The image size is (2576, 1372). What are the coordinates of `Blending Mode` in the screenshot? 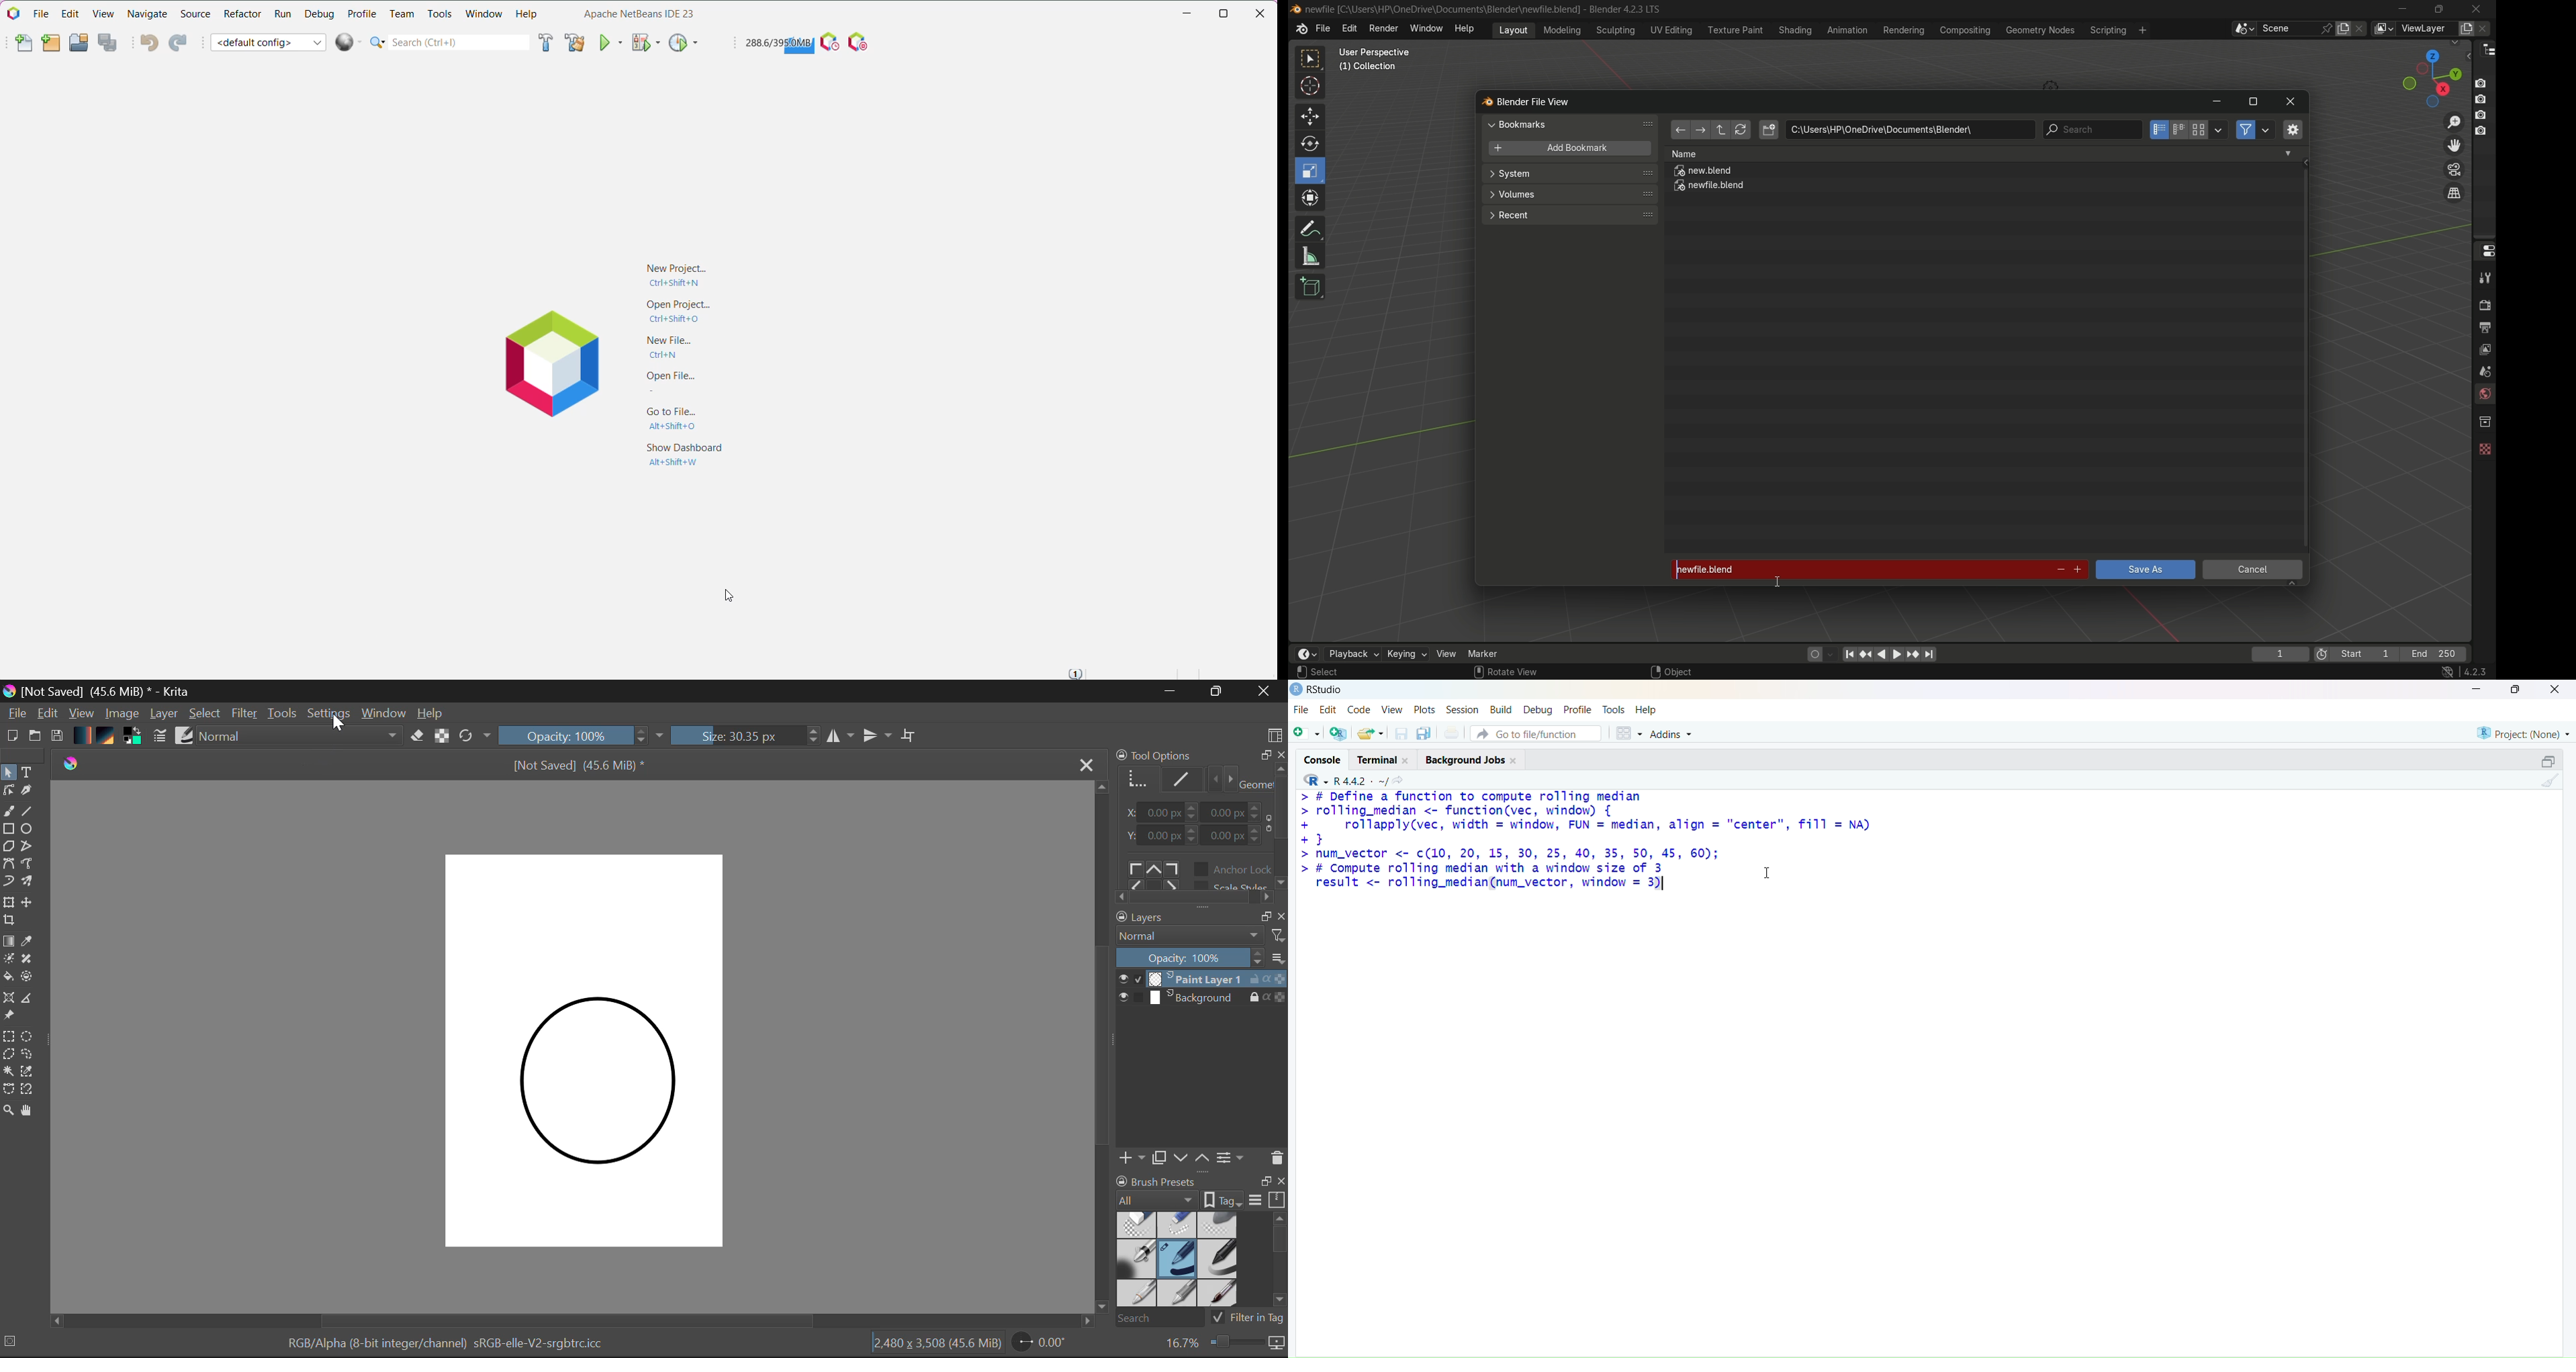 It's located at (1201, 938).